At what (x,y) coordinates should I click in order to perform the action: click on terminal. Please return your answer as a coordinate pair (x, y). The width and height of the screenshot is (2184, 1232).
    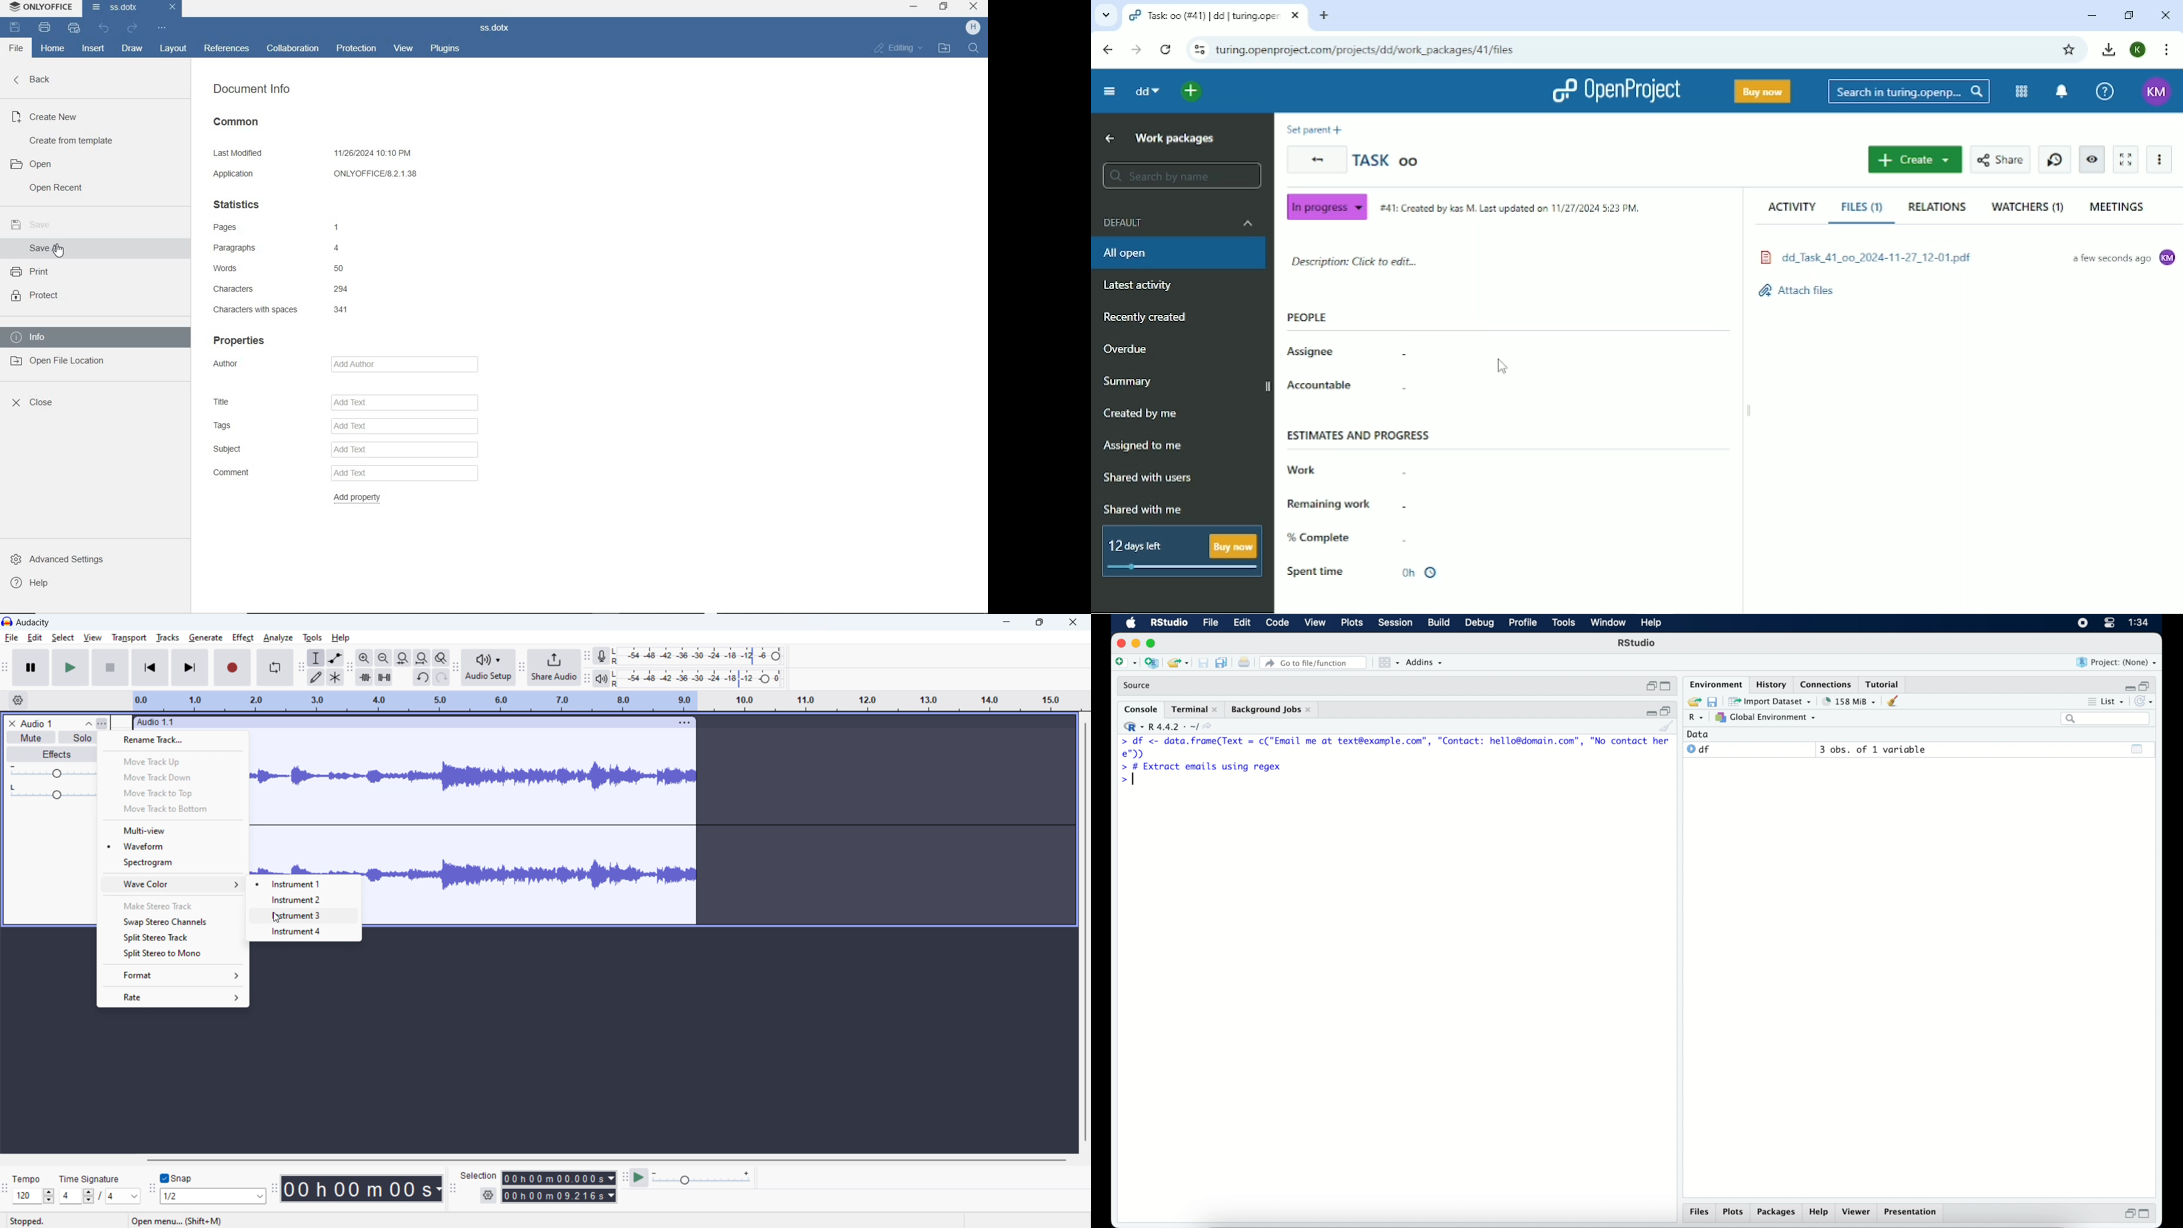
    Looking at the image, I should click on (1194, 709).